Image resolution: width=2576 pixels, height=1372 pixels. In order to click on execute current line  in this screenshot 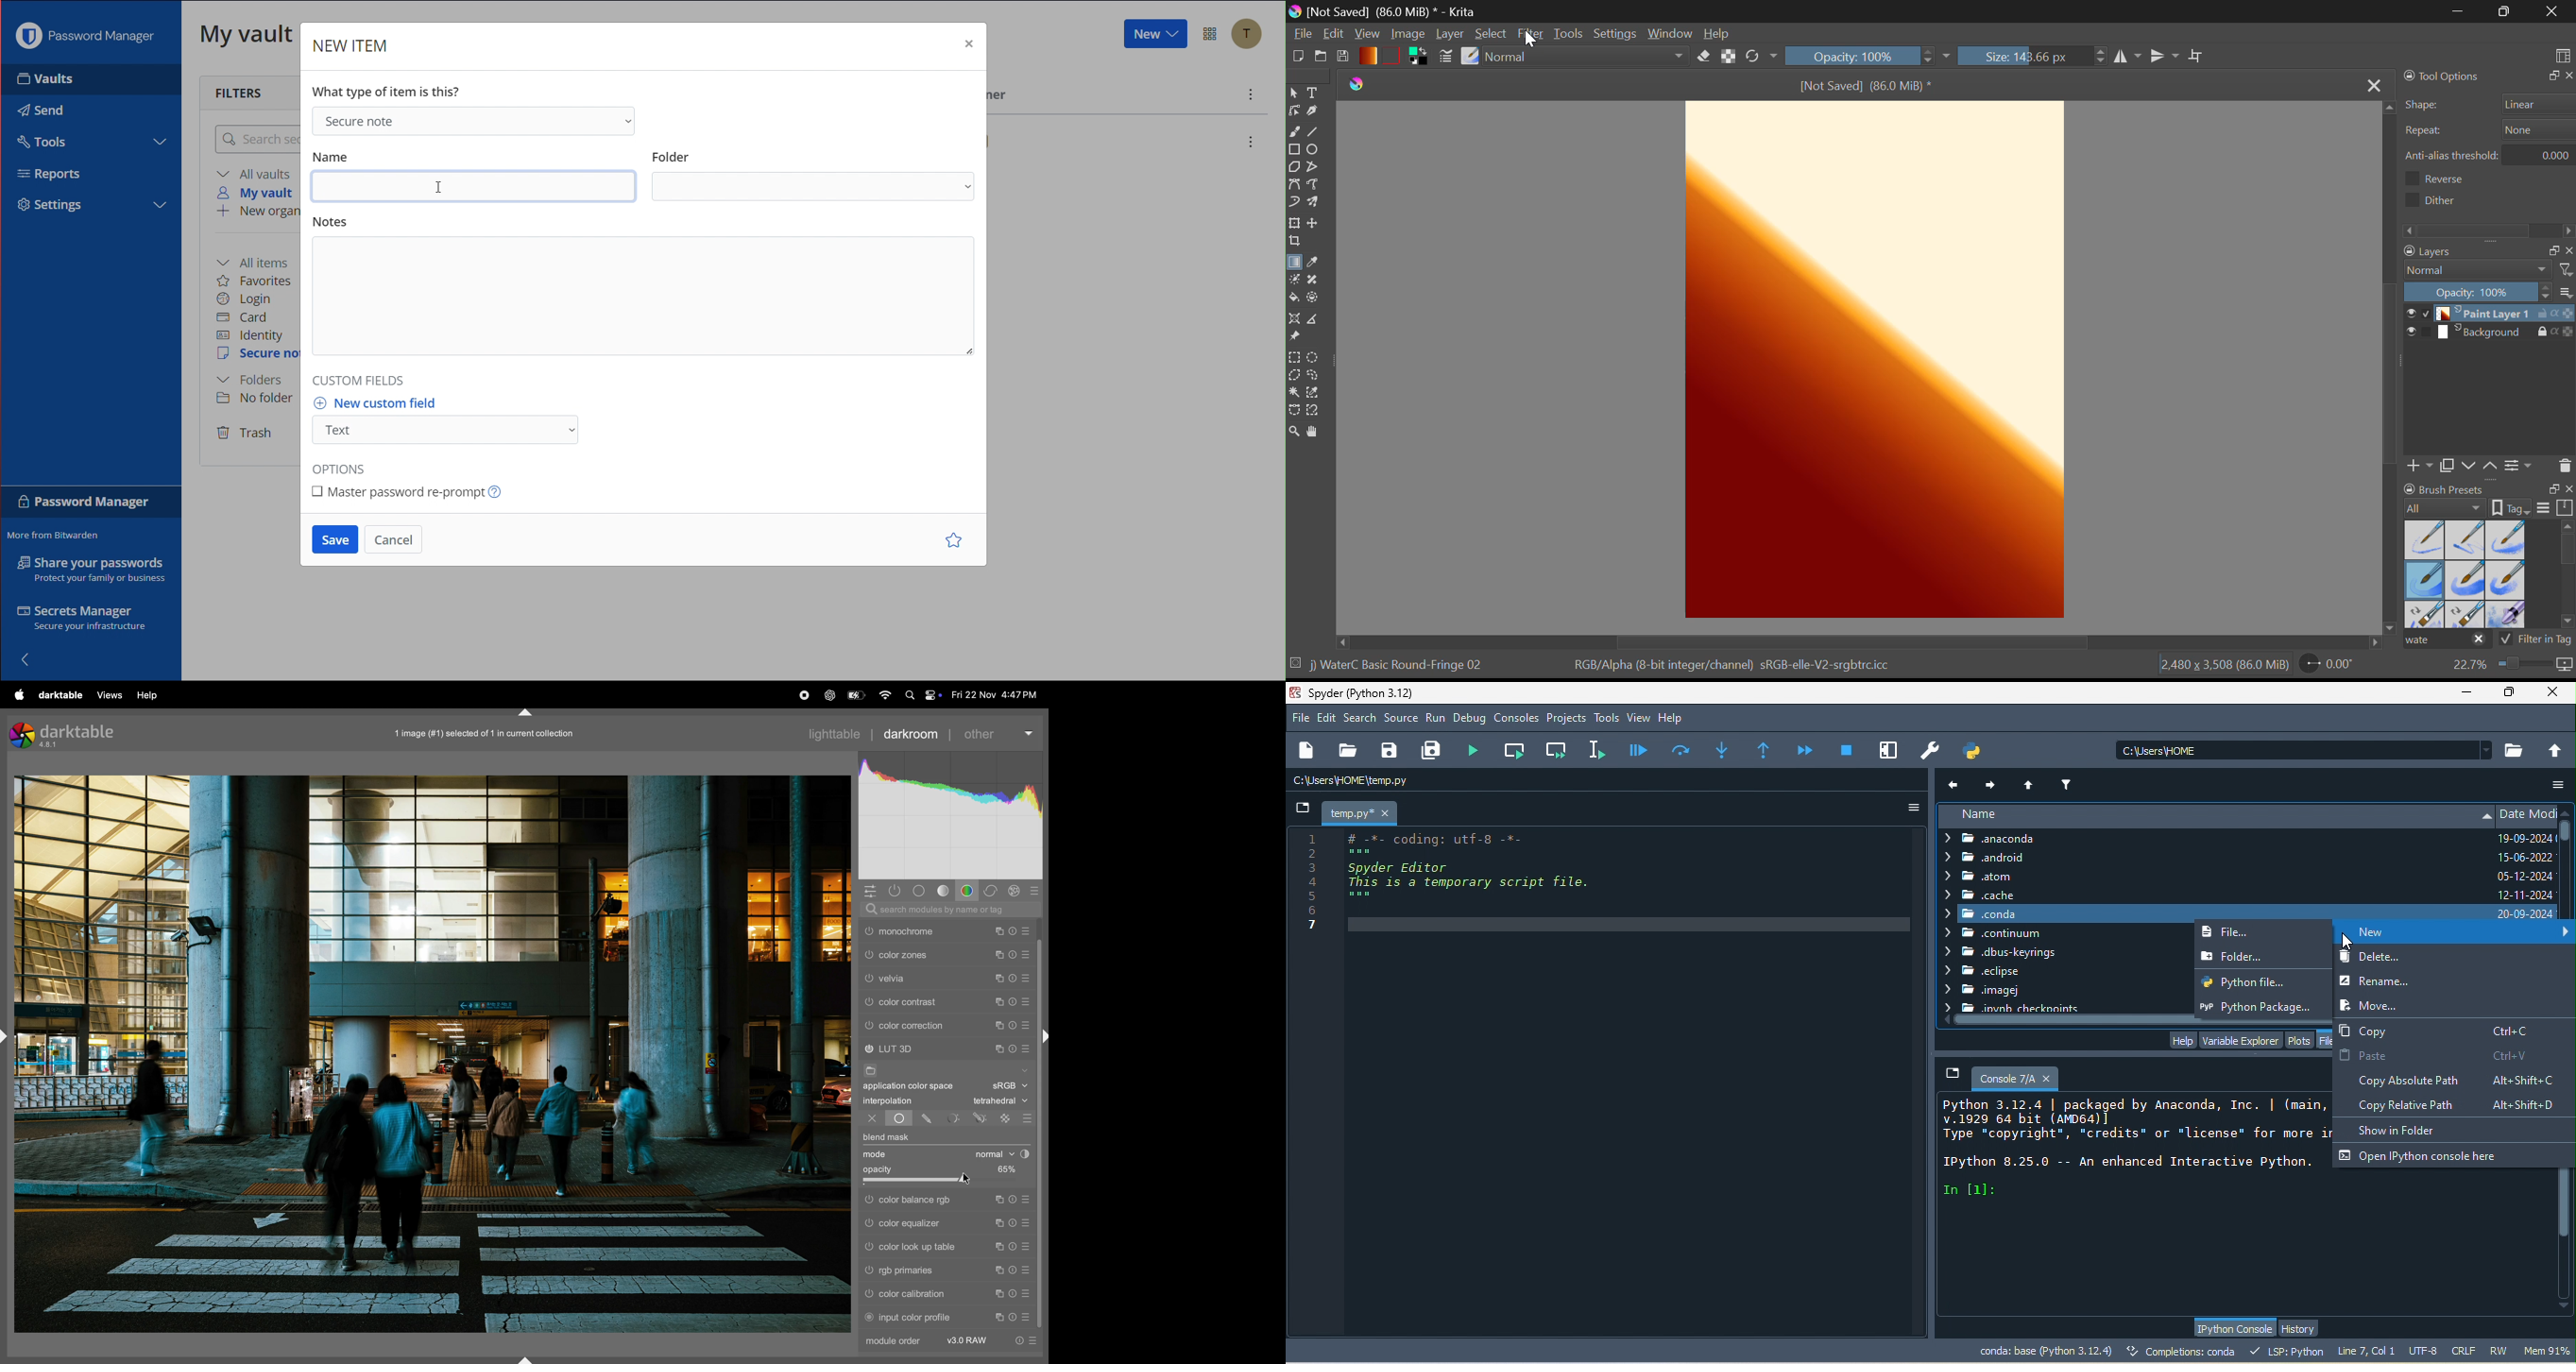, I will do `click(1682, 749)`.